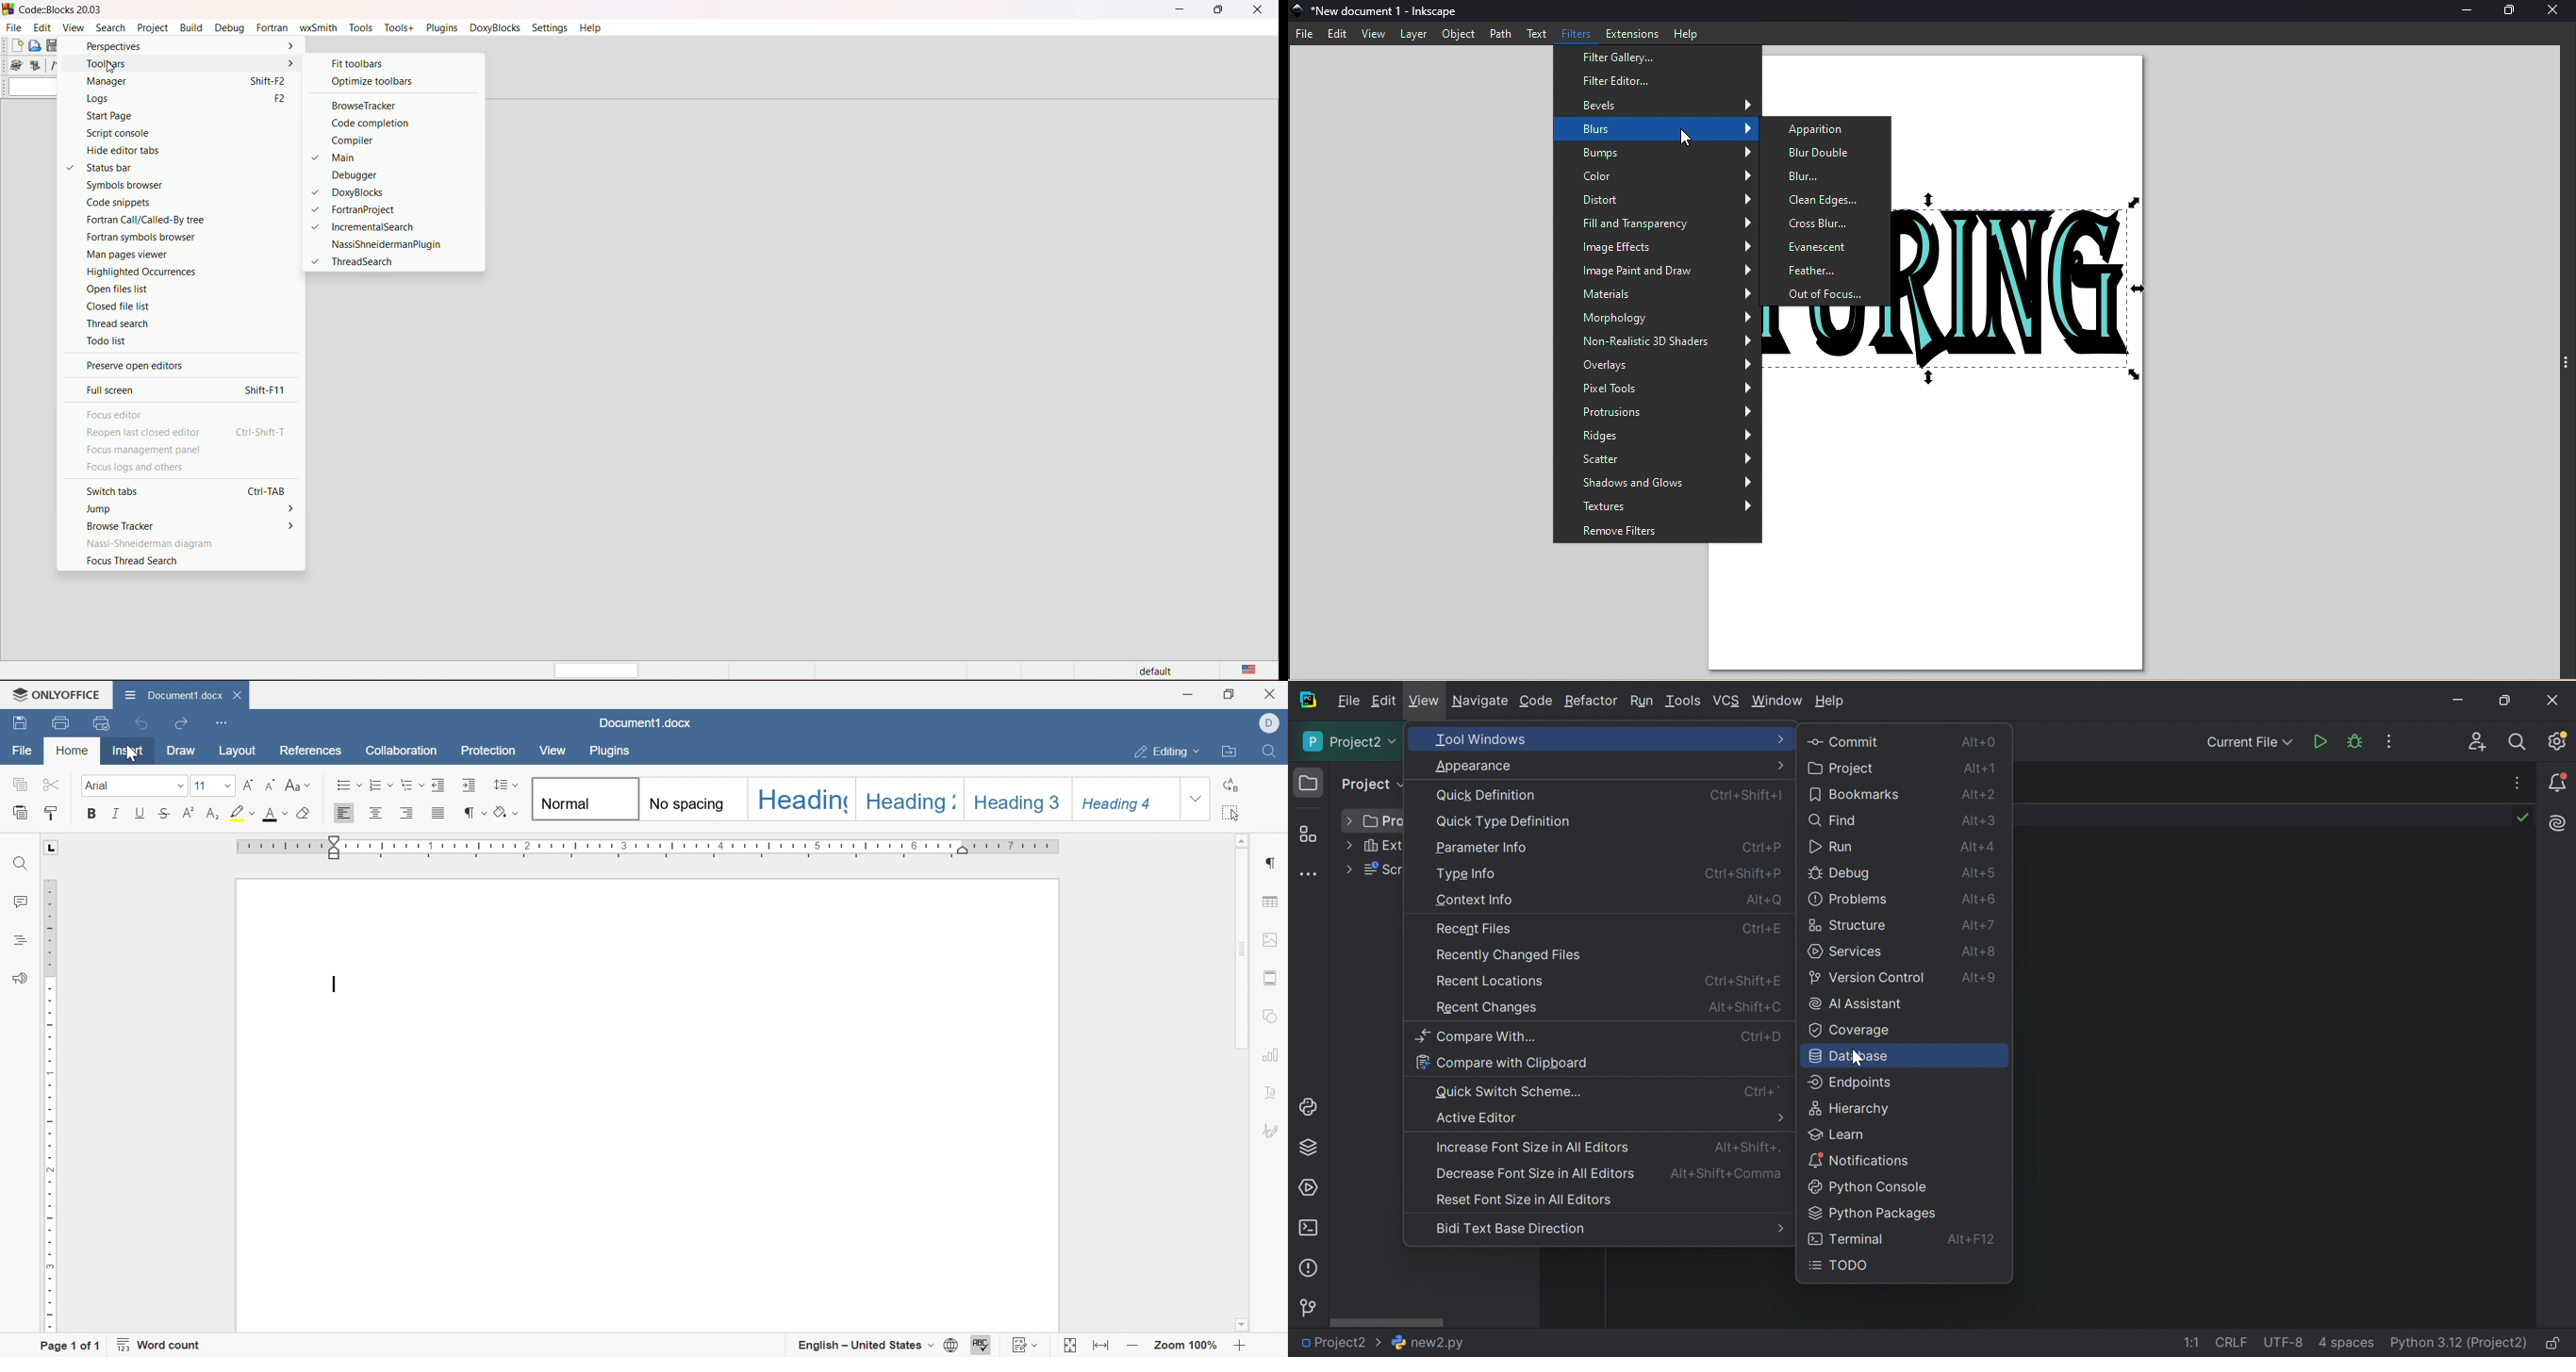 This screenshot has height=1372, width=2576. I want to click on Font, so click(135, 787).